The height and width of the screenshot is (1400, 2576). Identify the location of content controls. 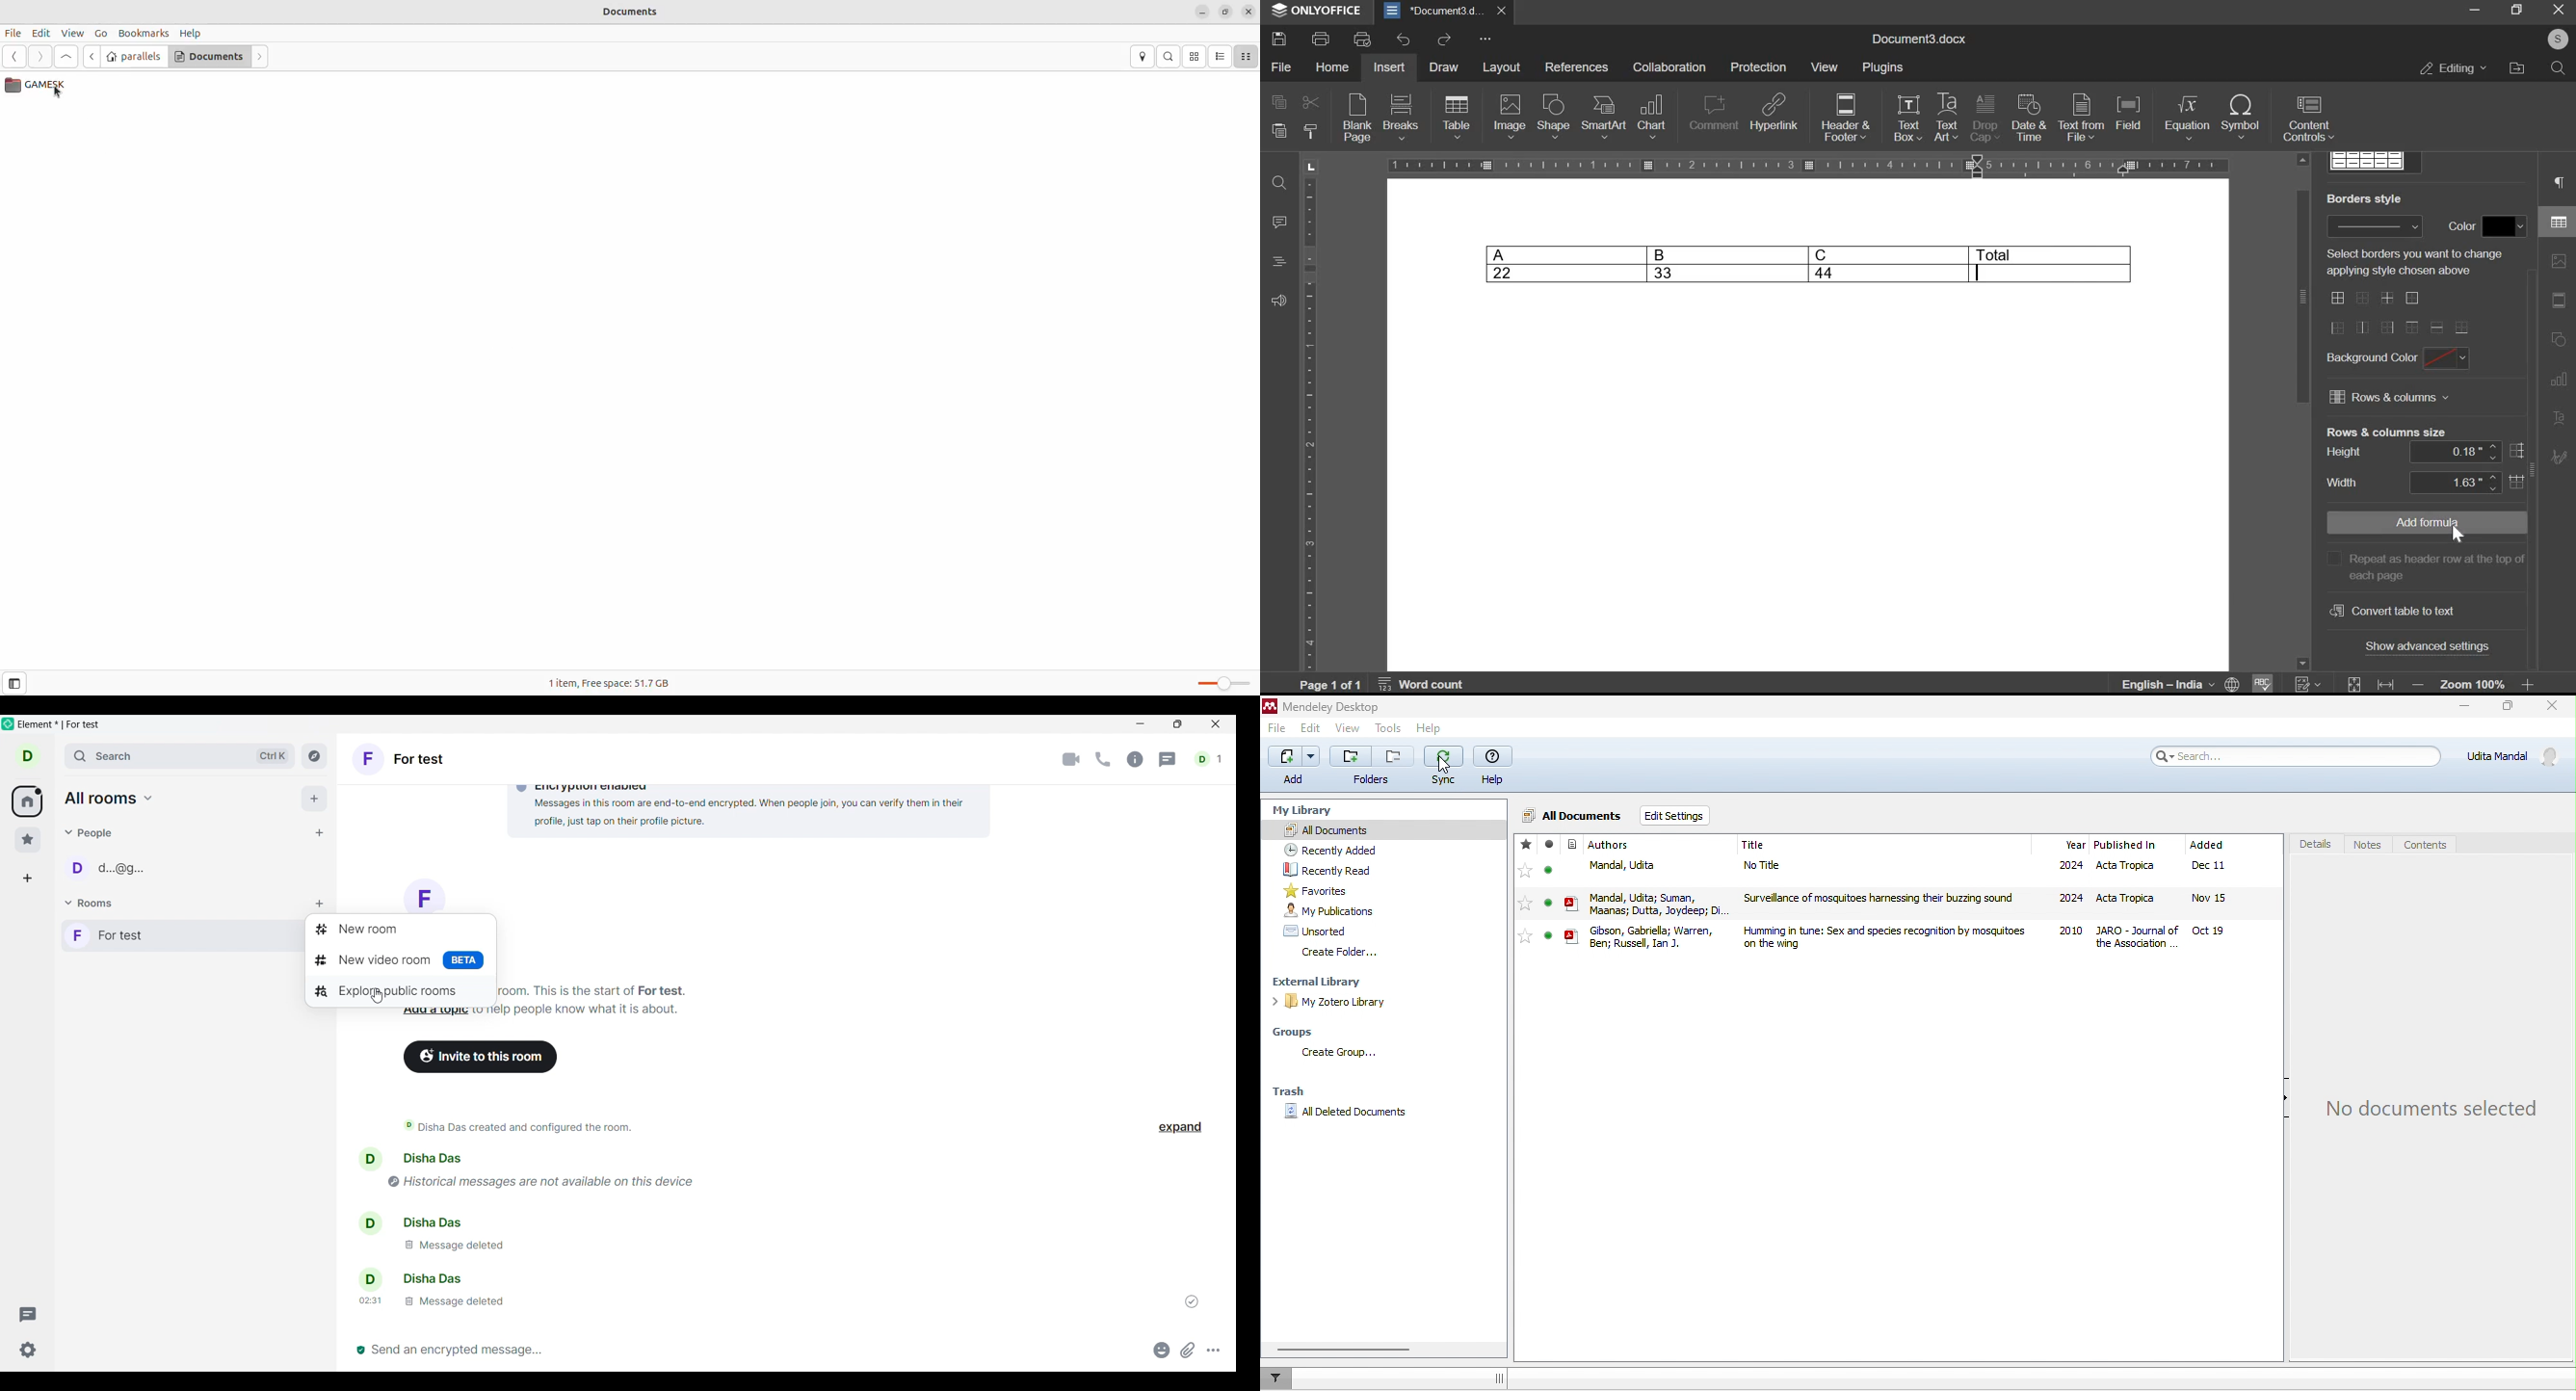
(2308, 120).